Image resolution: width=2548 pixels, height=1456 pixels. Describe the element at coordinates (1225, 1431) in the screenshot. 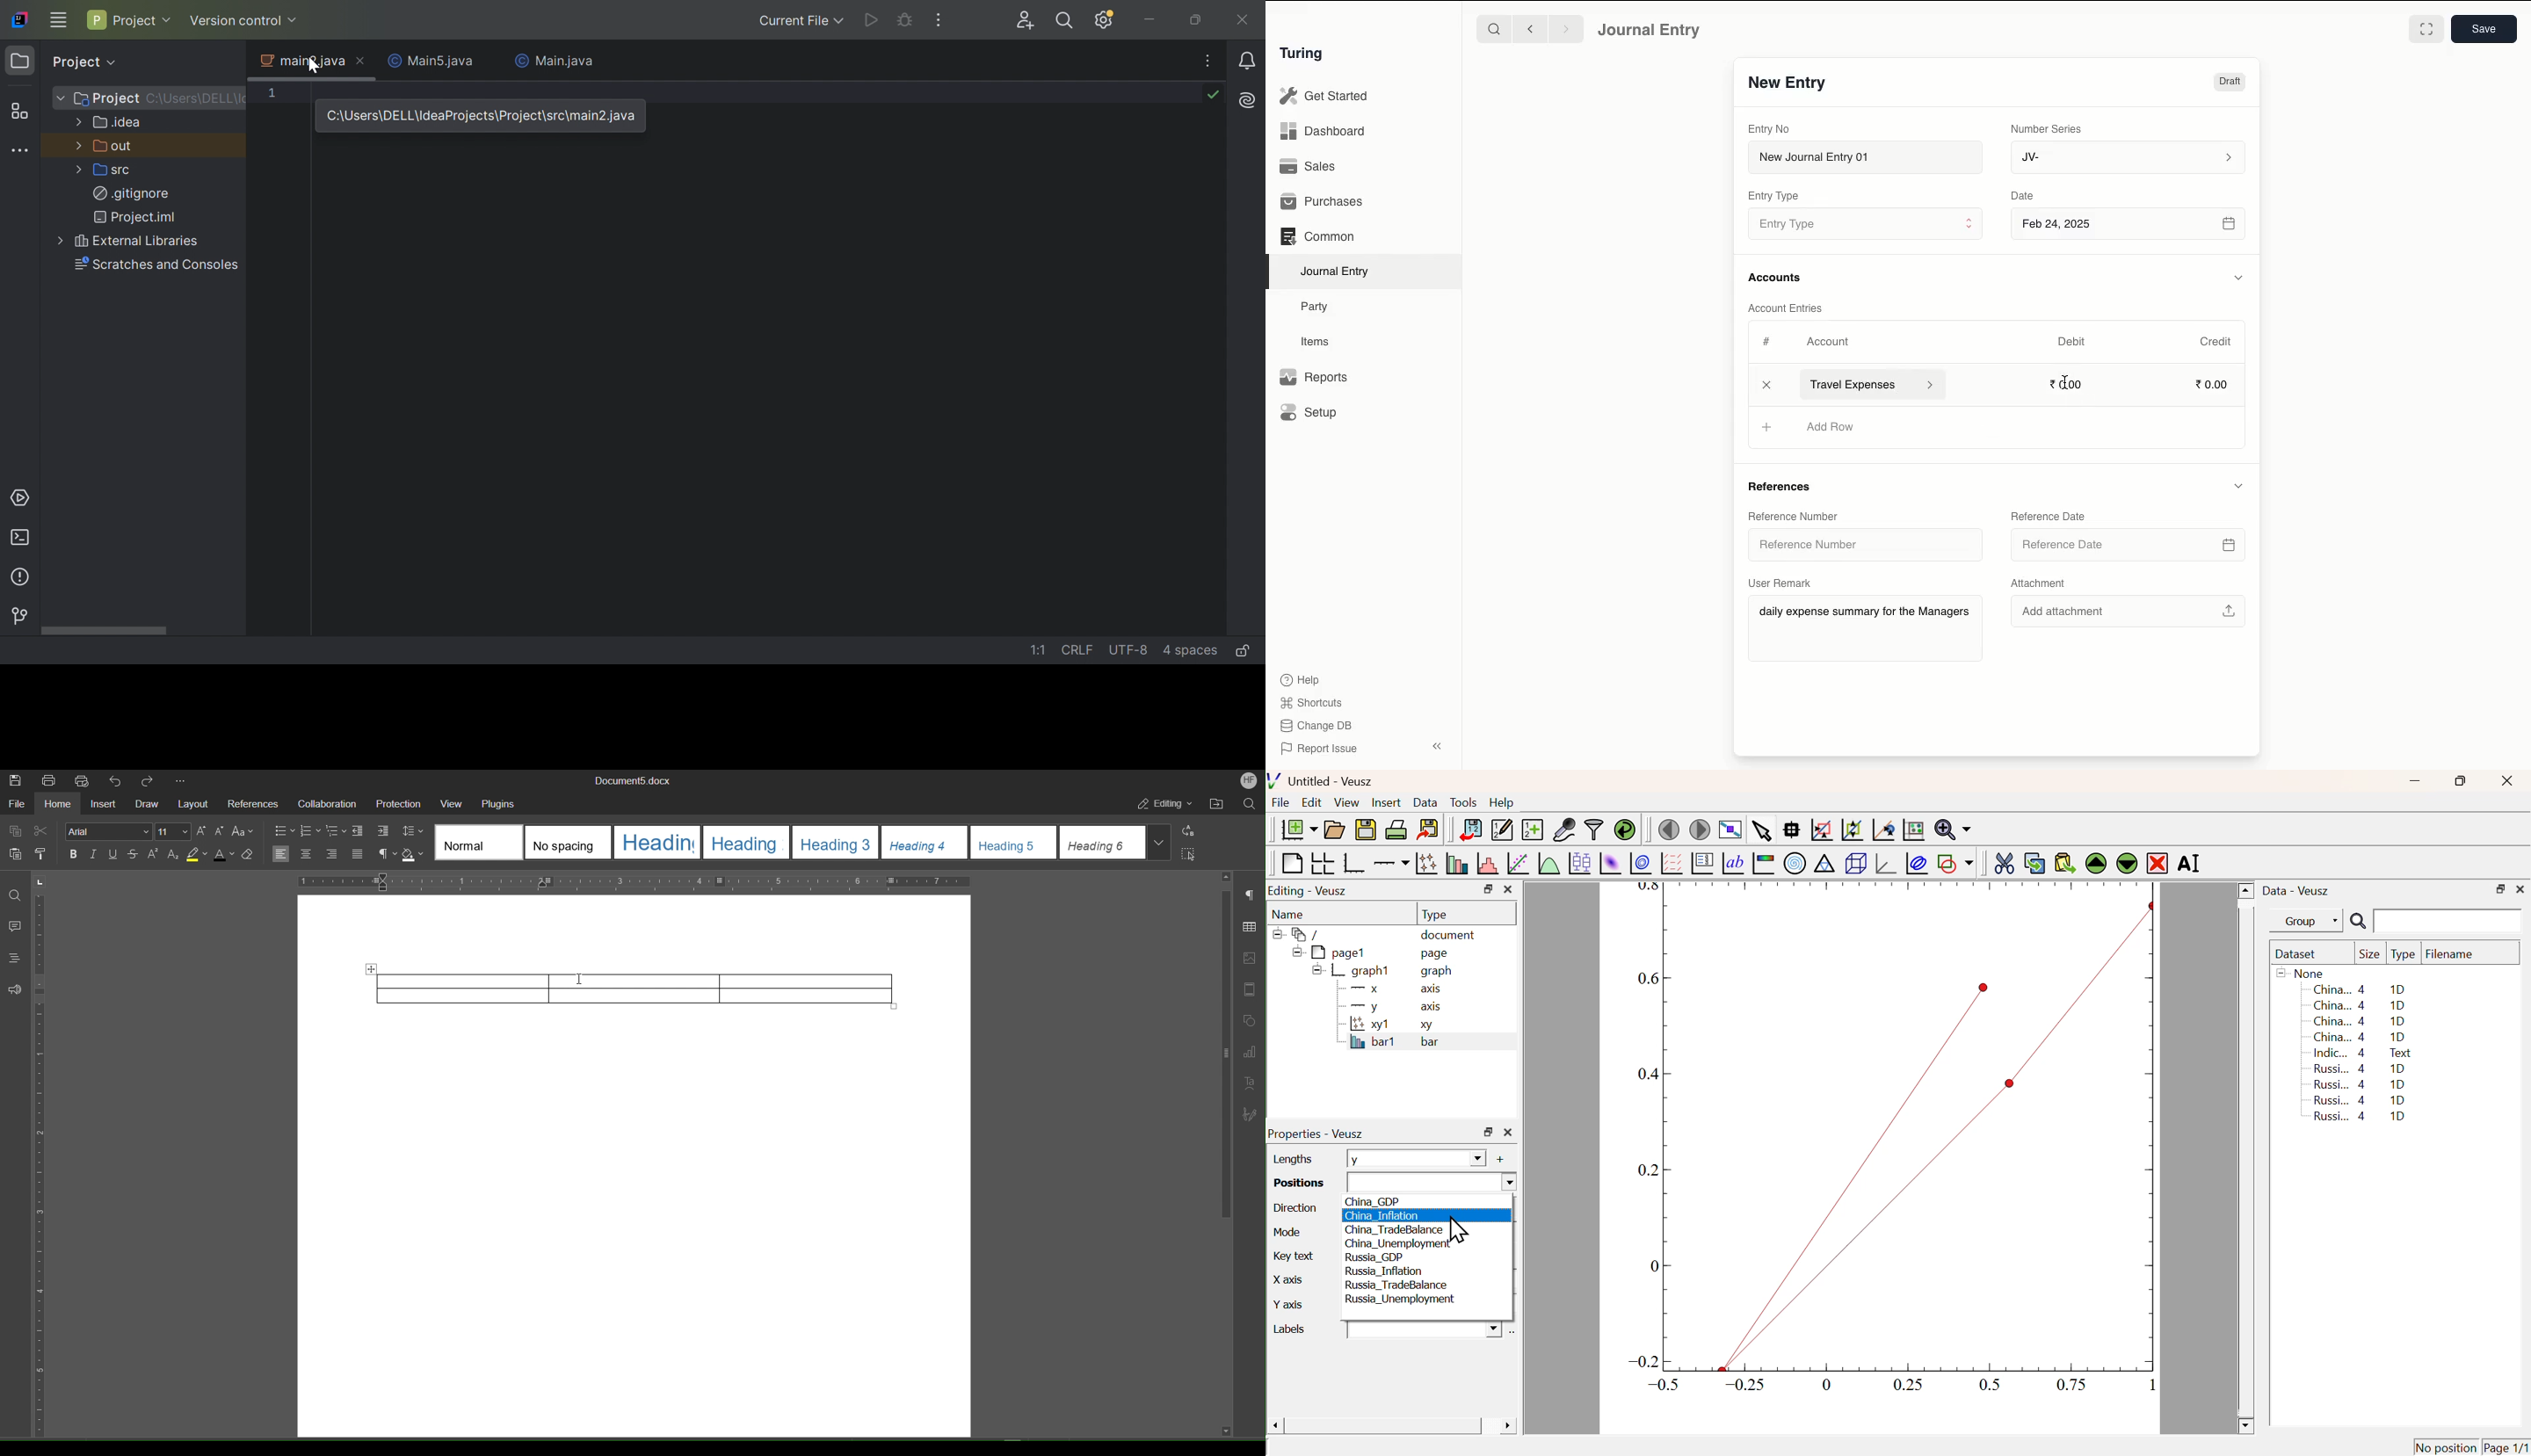

I see `scroll down` at that location.